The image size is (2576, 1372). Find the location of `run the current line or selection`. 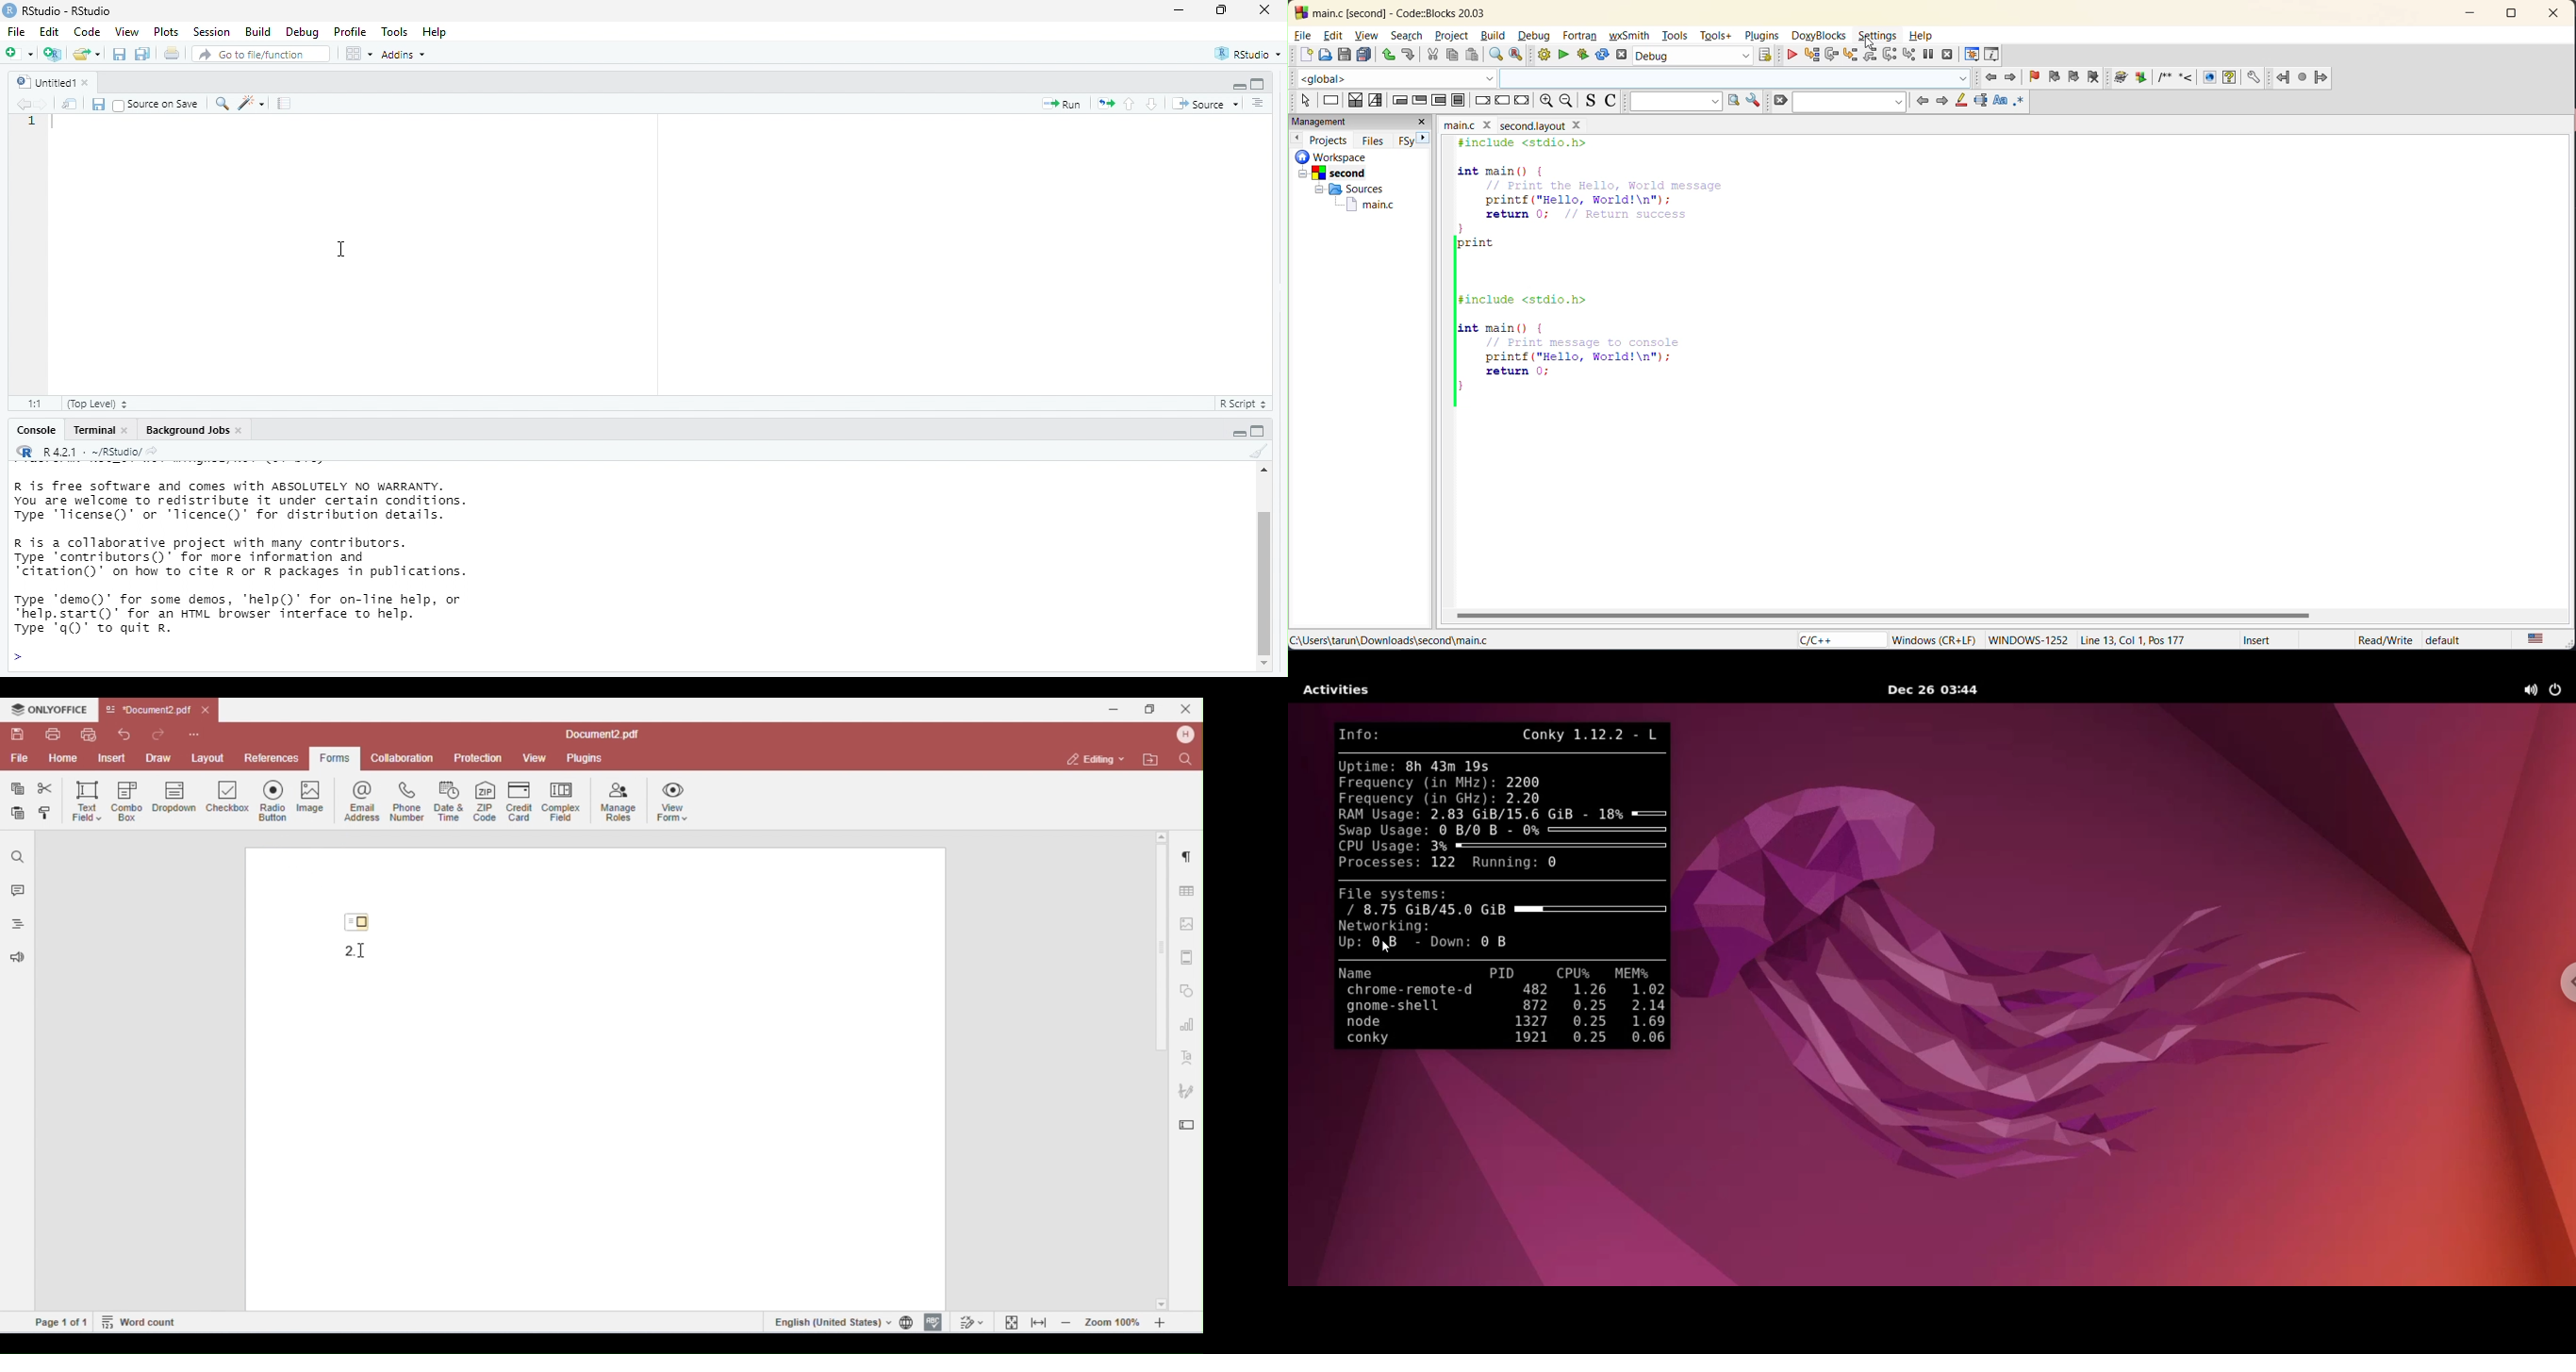

run the current line or selection is located at coordinates (1064, 105).